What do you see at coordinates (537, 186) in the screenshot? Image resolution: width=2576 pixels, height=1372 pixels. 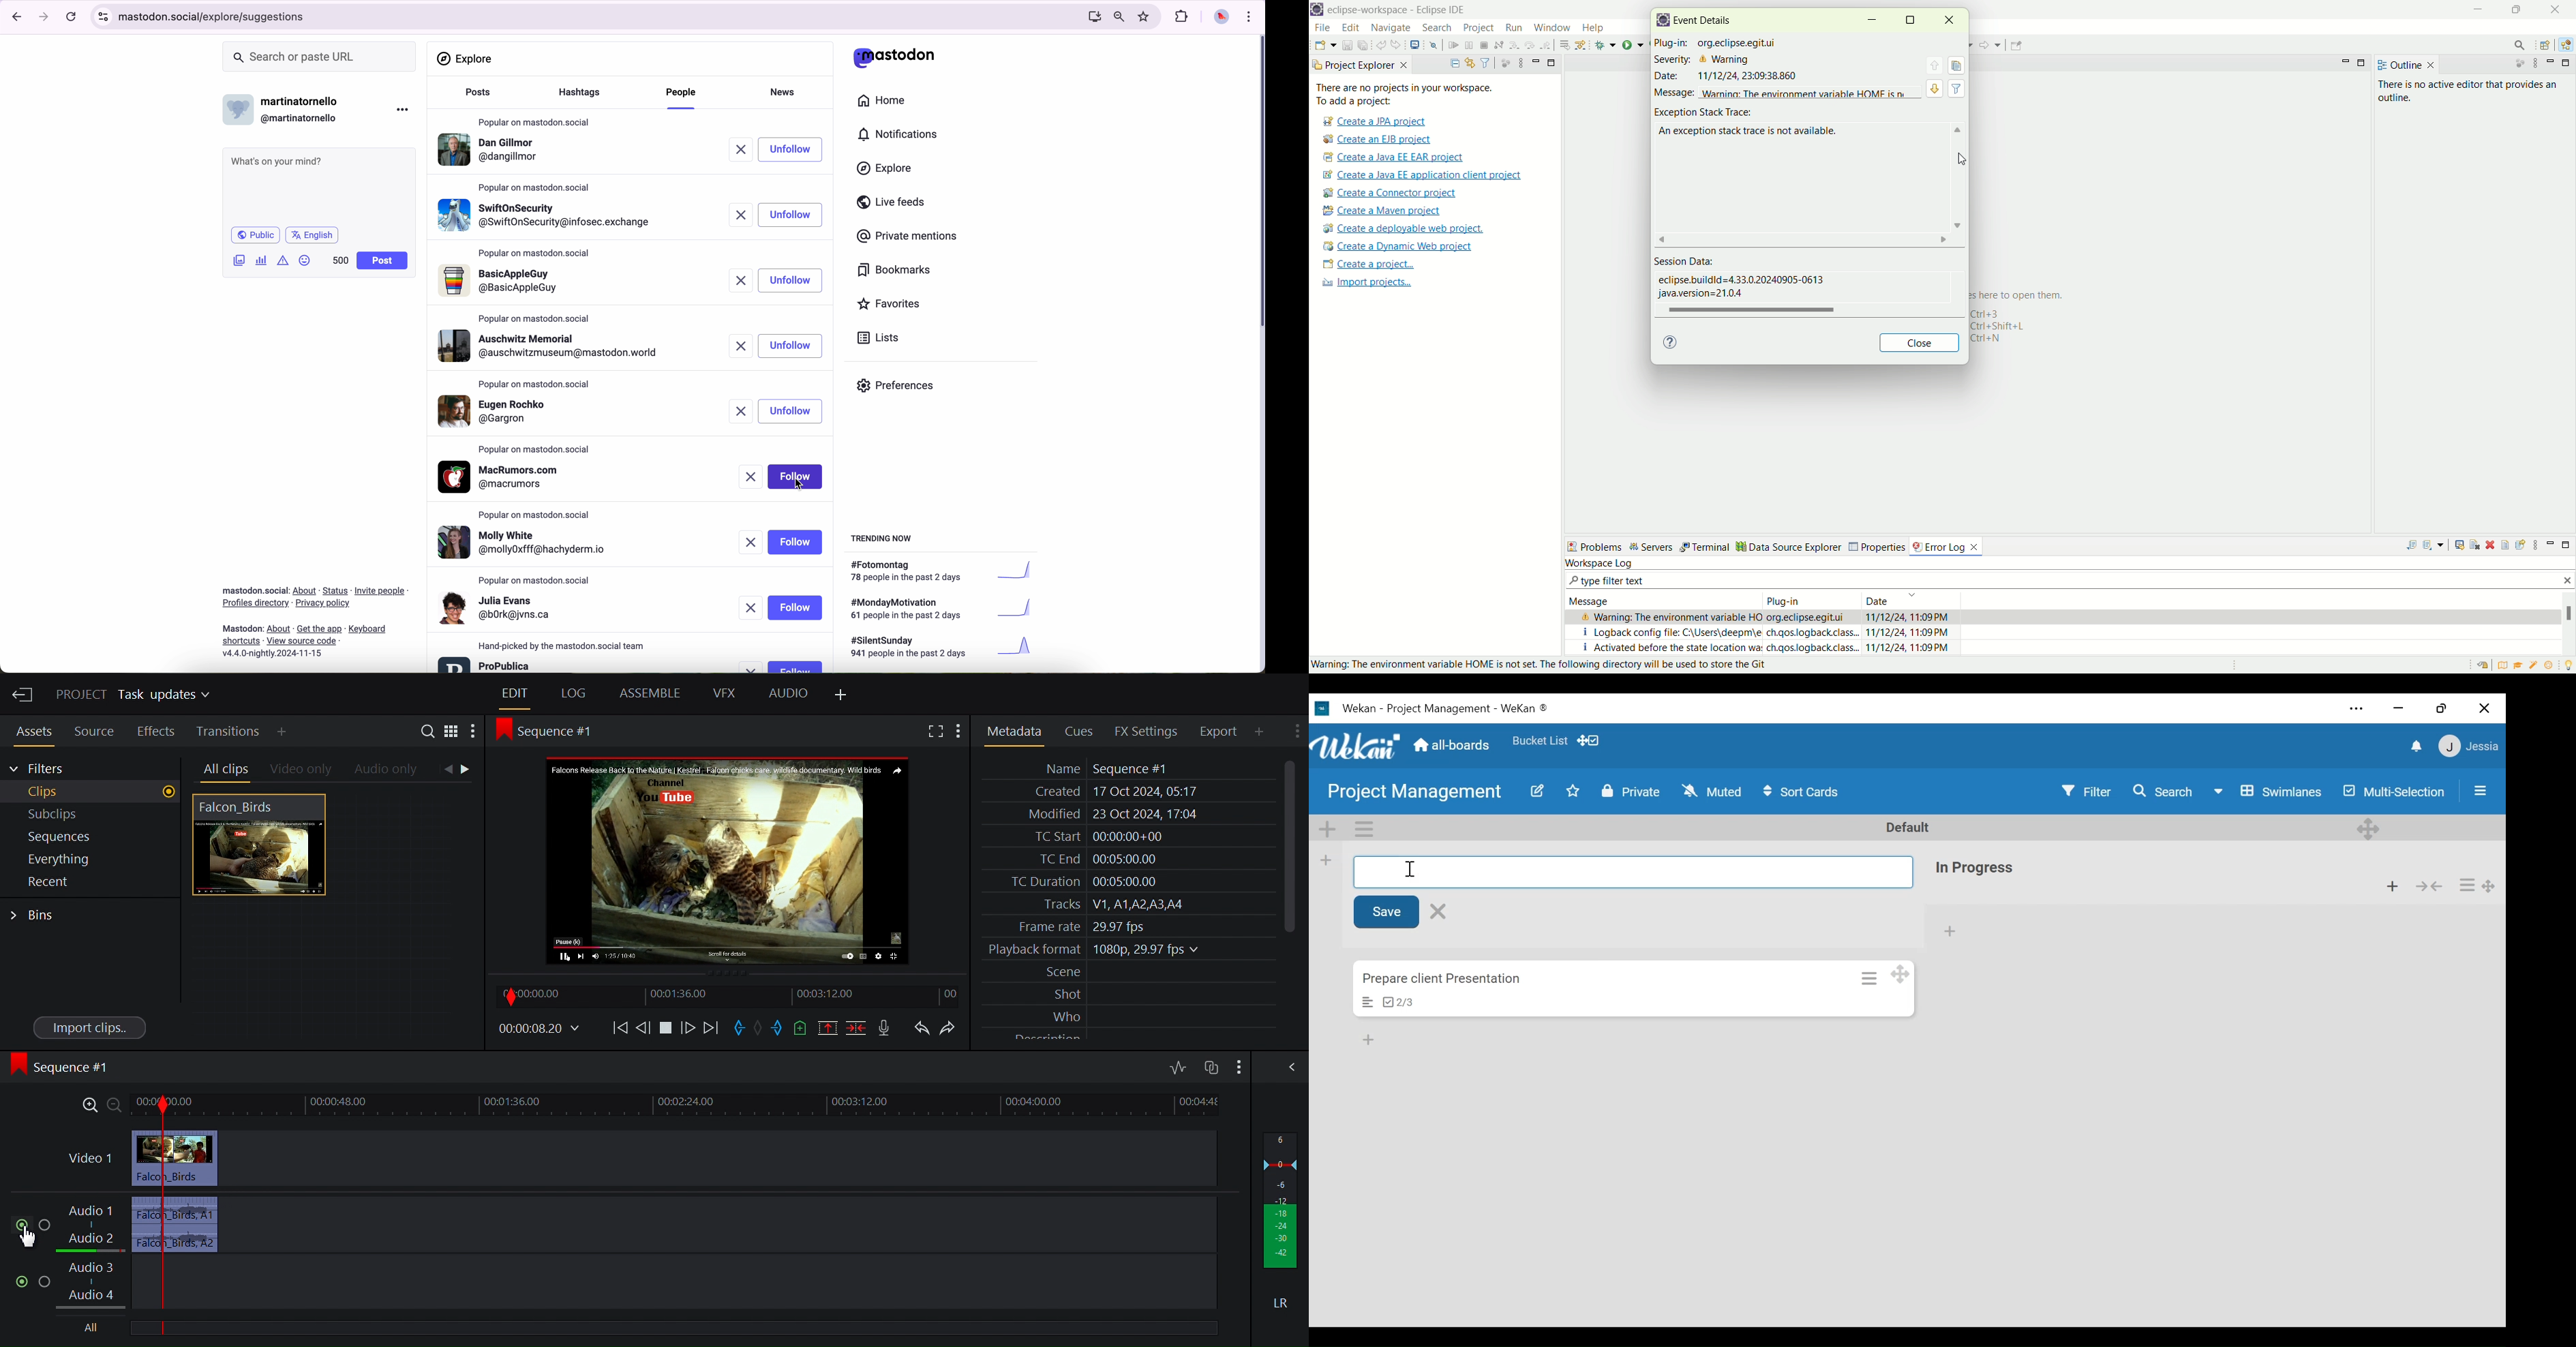 I see `popular on mastodon.social` at bounding box center [537, 186].